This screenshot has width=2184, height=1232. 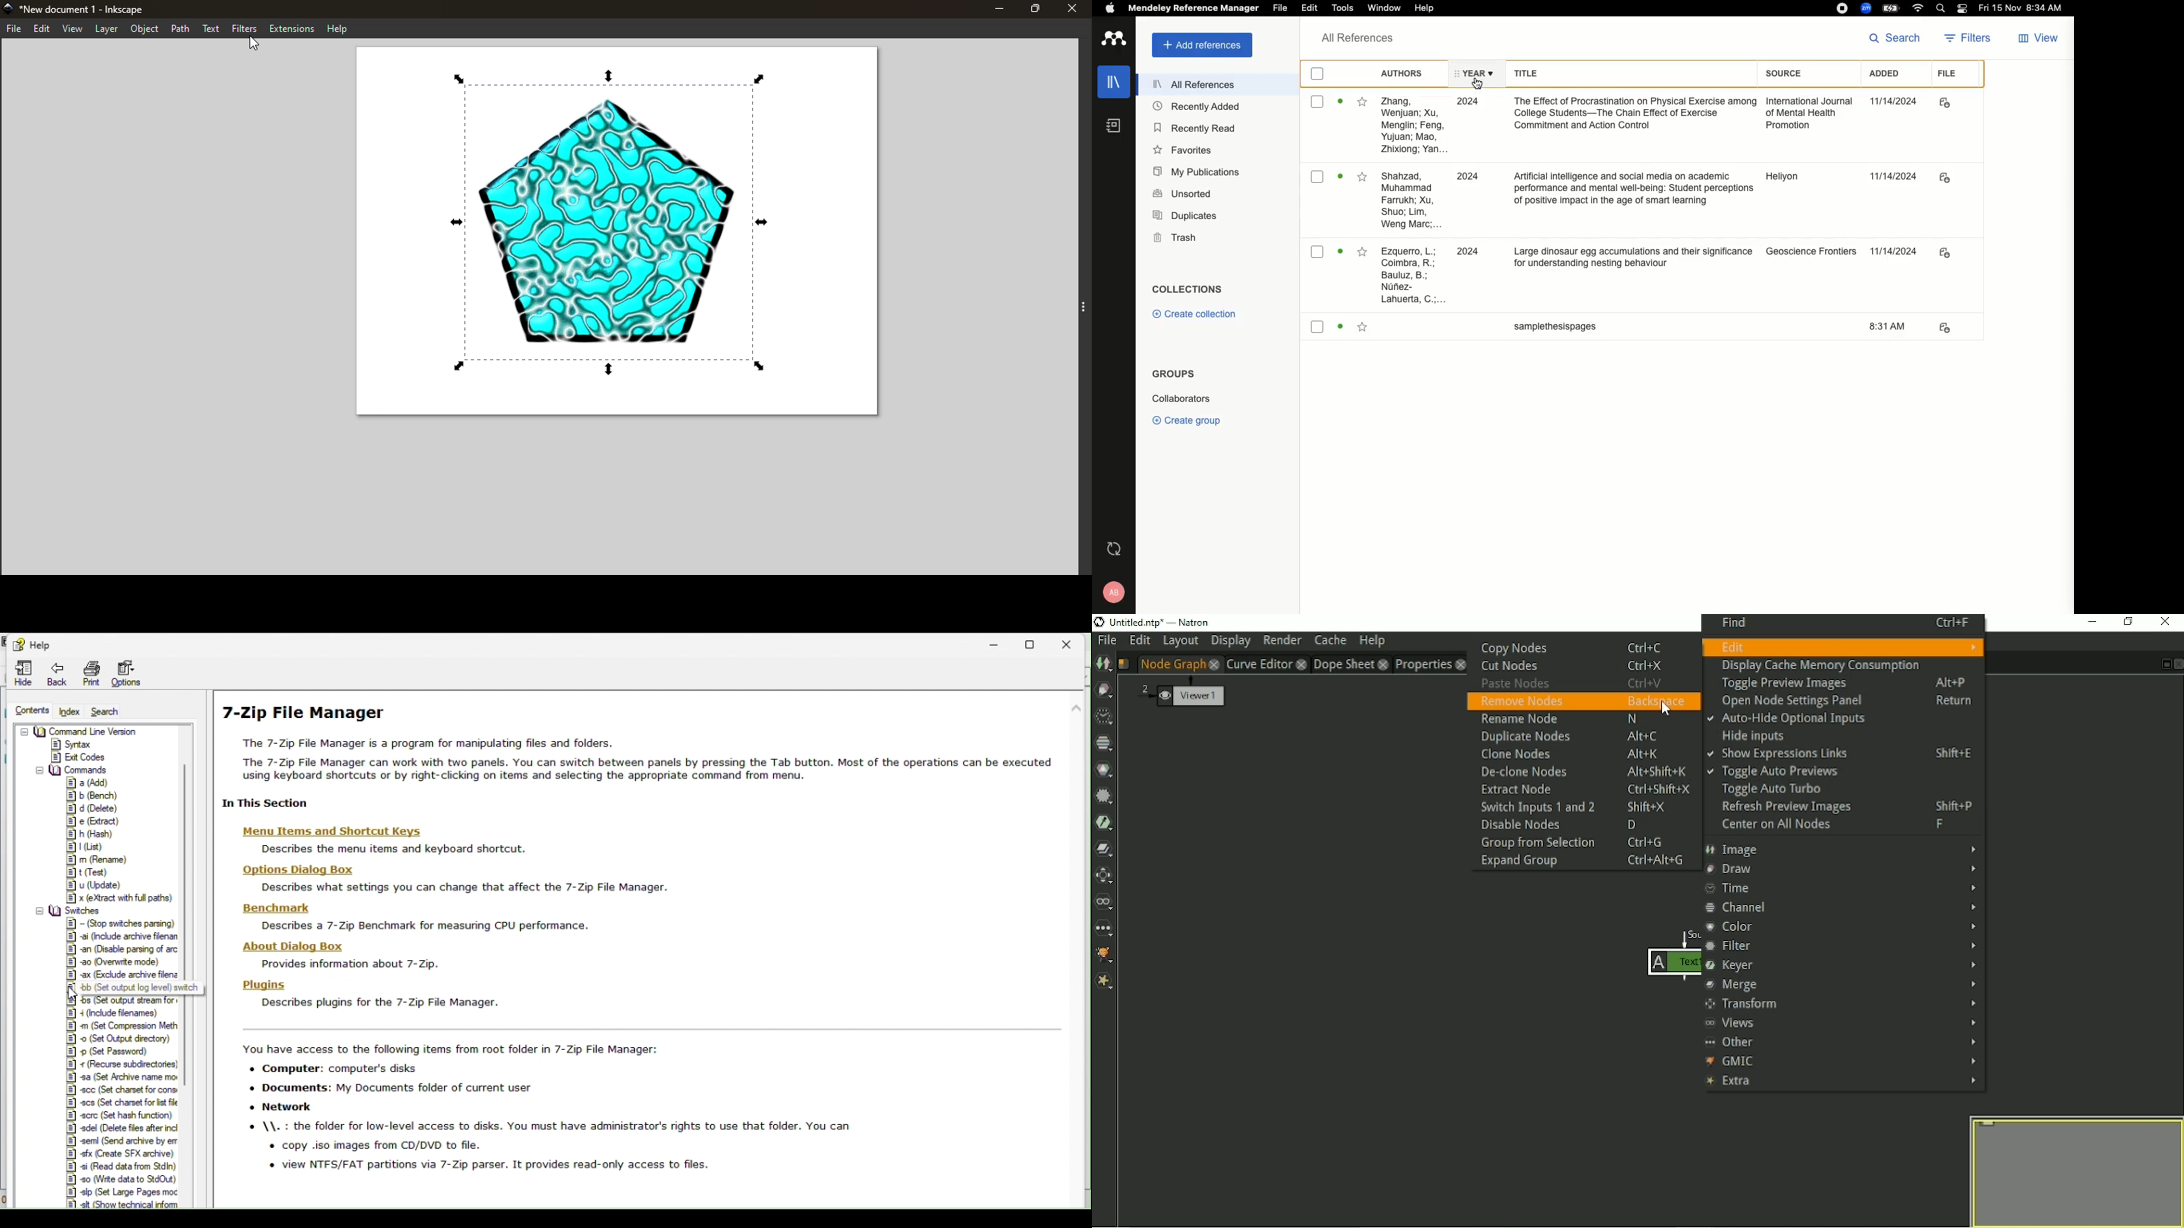 I want to click on year of publication, so click(x=1474, y=181).